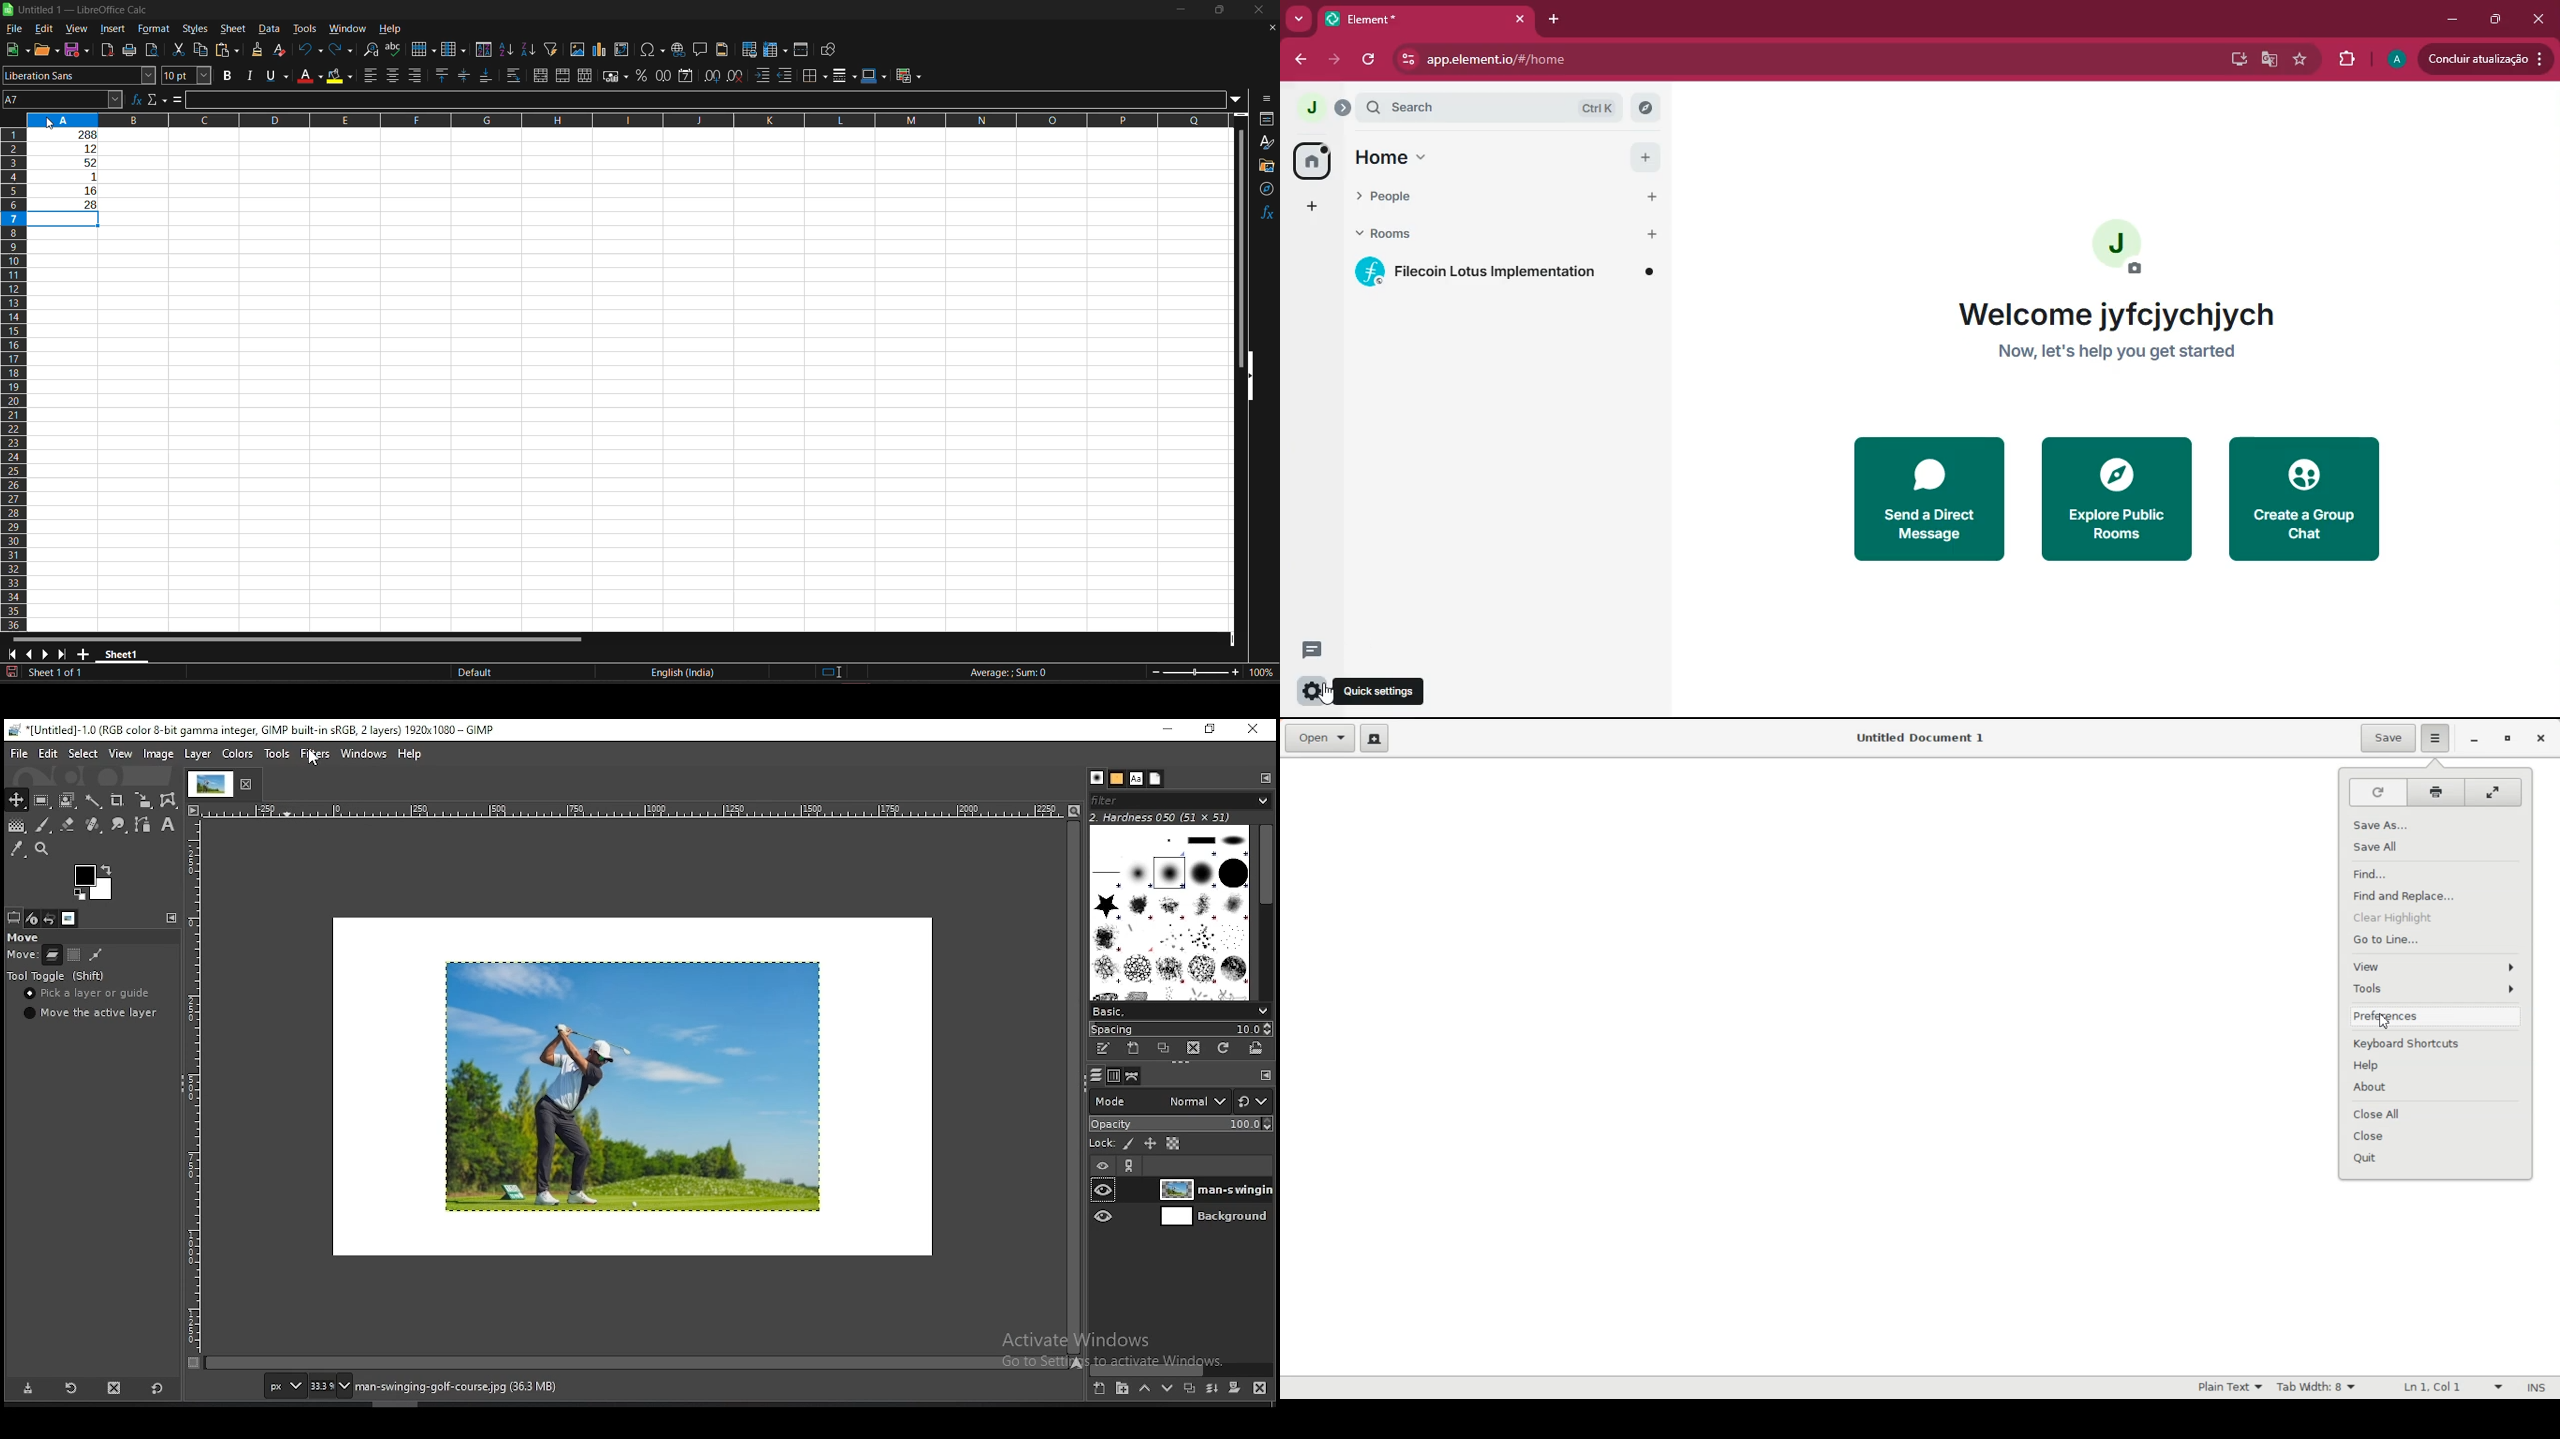 This screenshot has width=2576, height=1456. Describe the element at coordinates (319, 758) in the screenshot. I see `mouse pointer` at that location.